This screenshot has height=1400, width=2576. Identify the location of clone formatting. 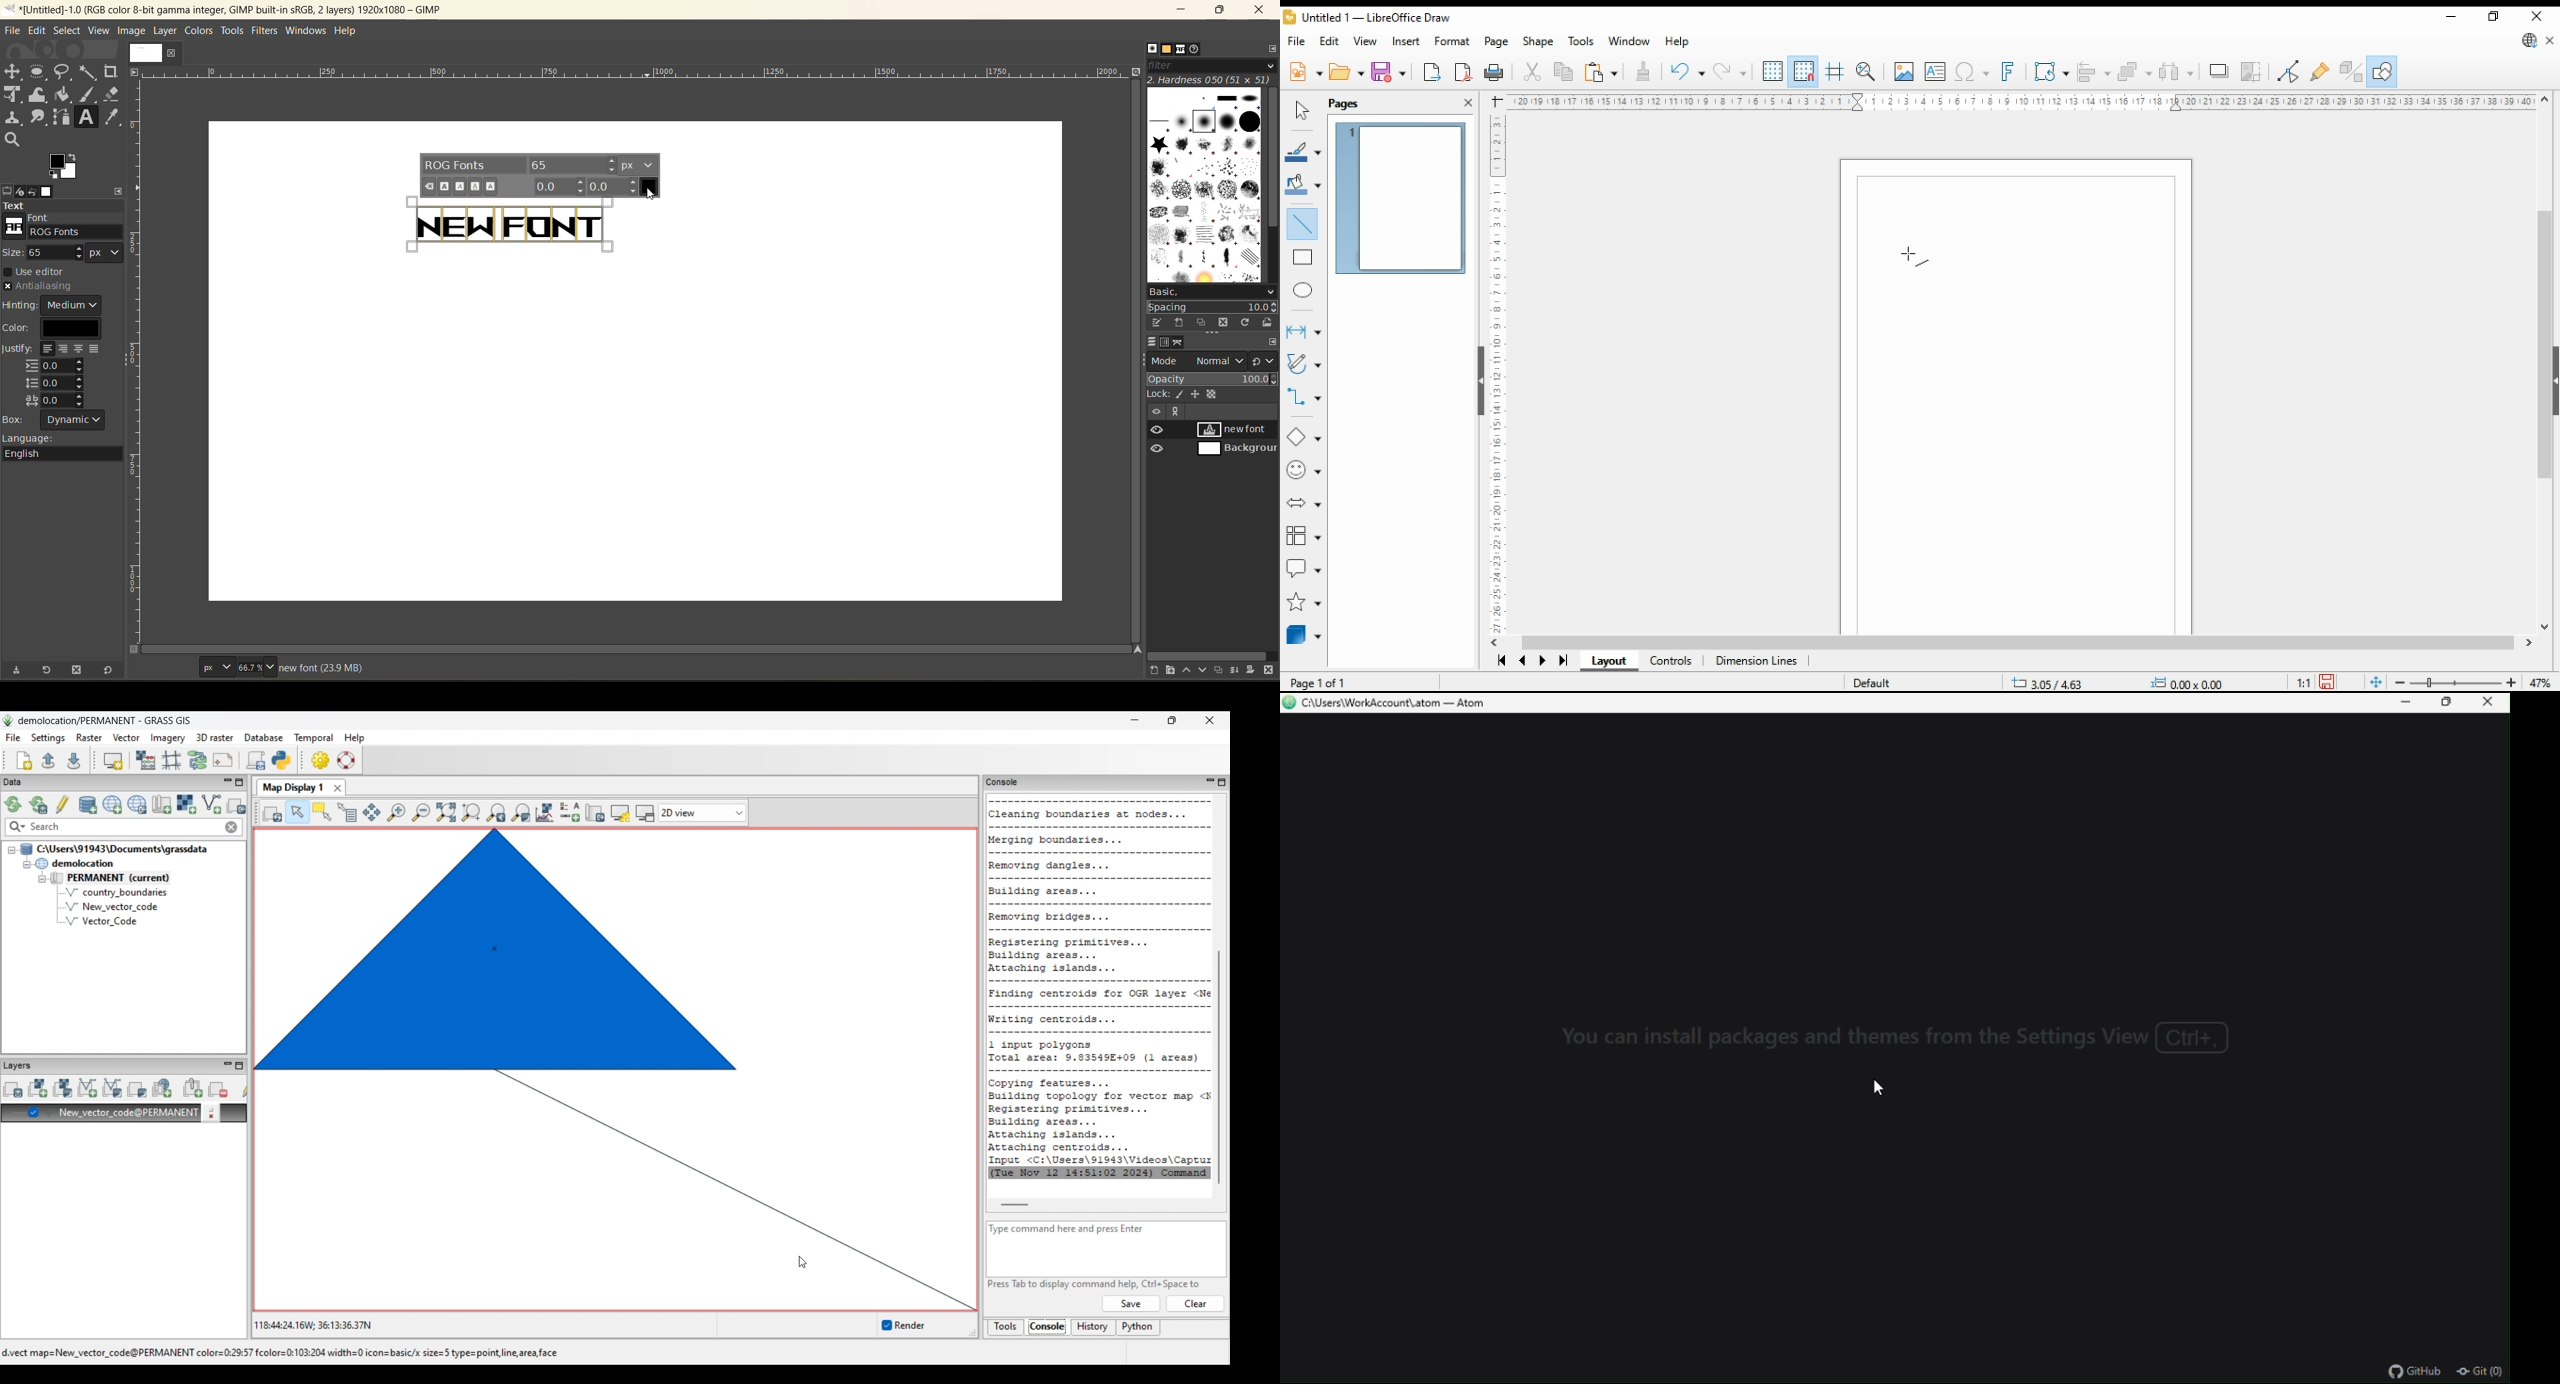
(1642, 70).